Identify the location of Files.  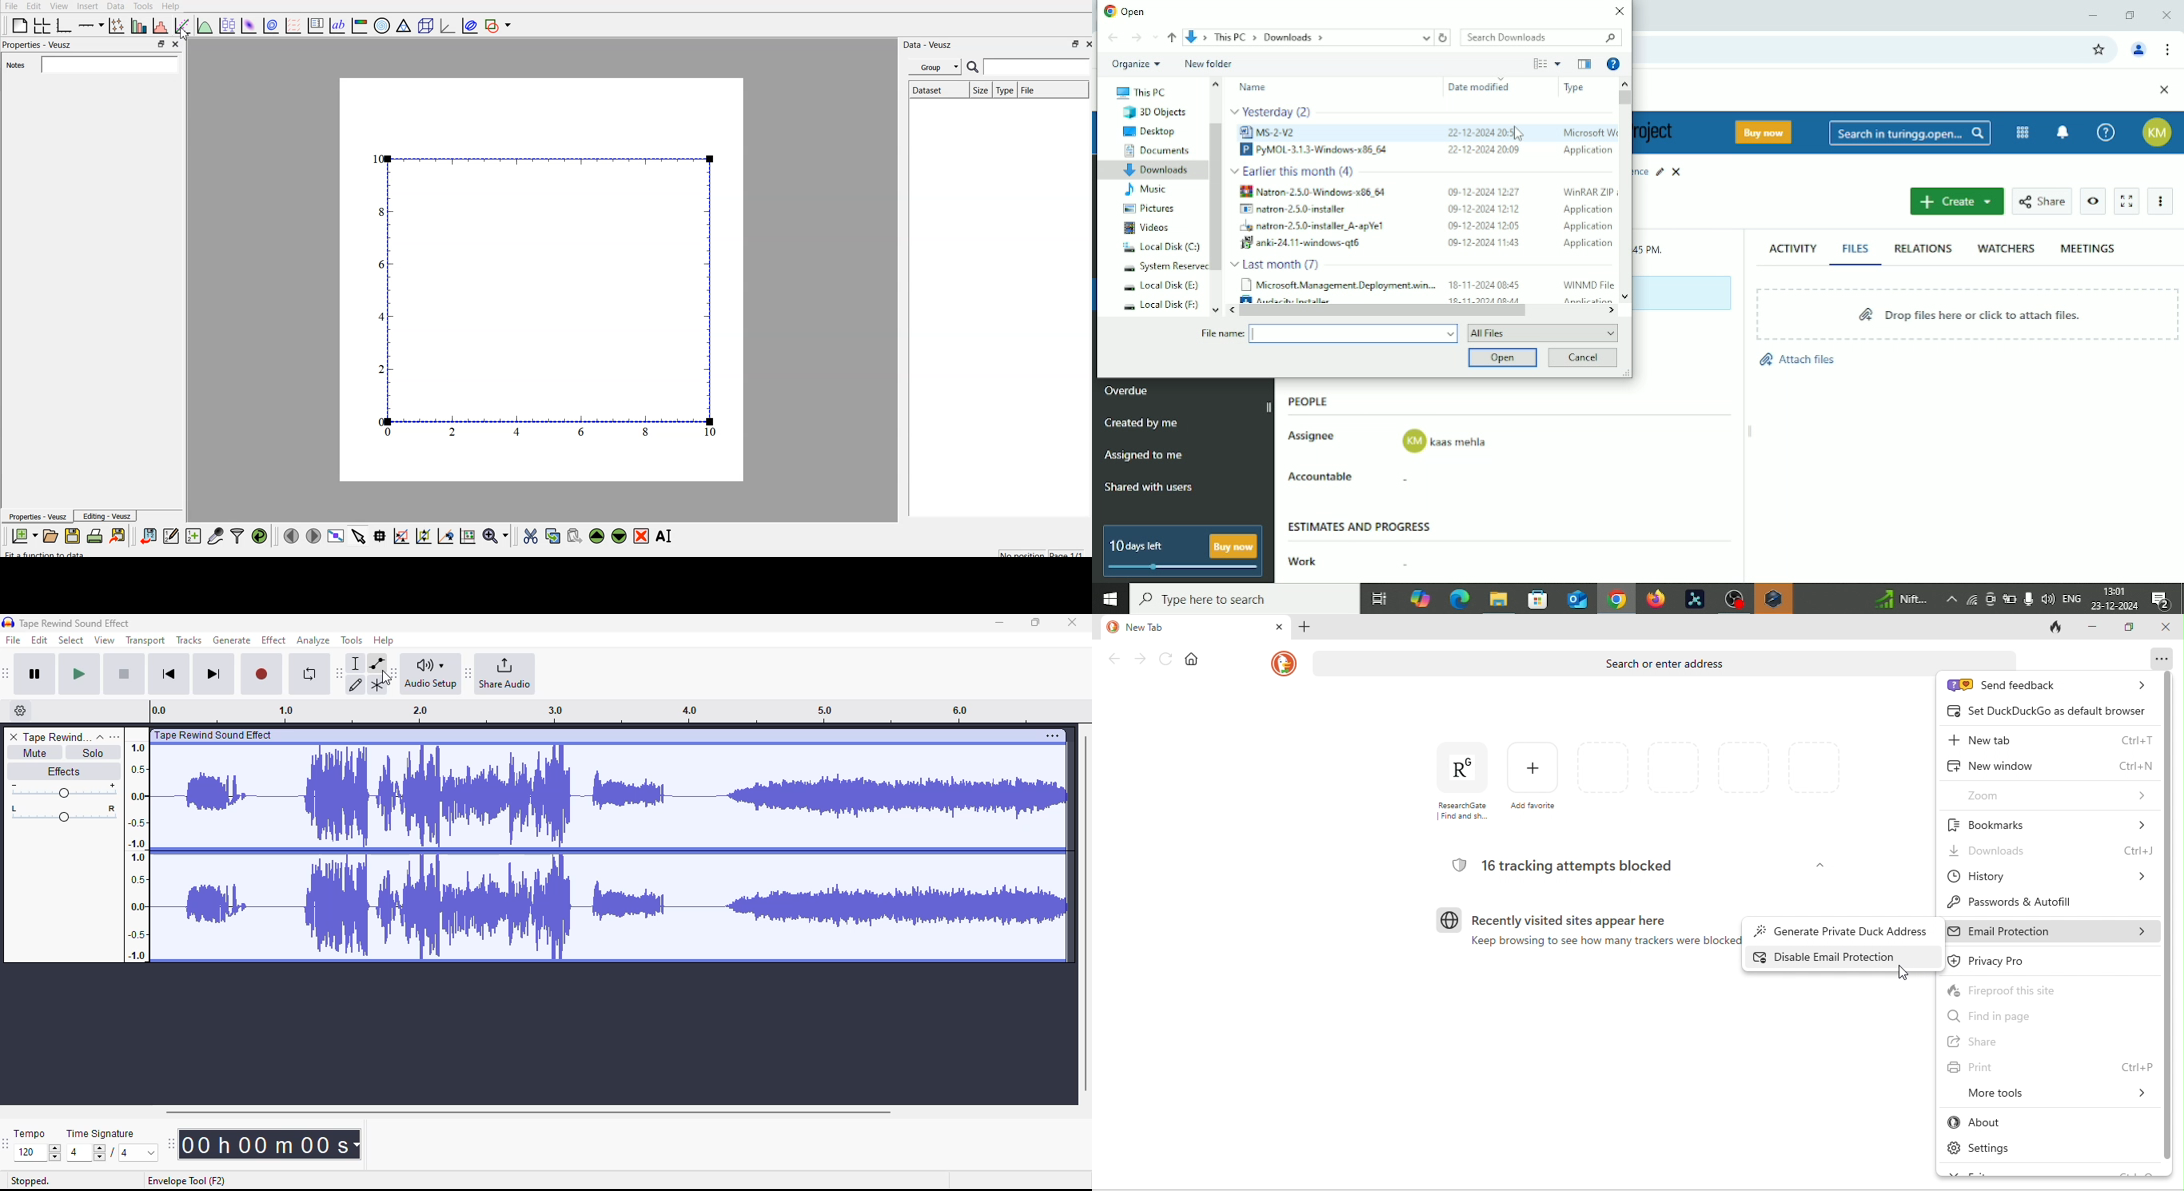
(1858, 248).